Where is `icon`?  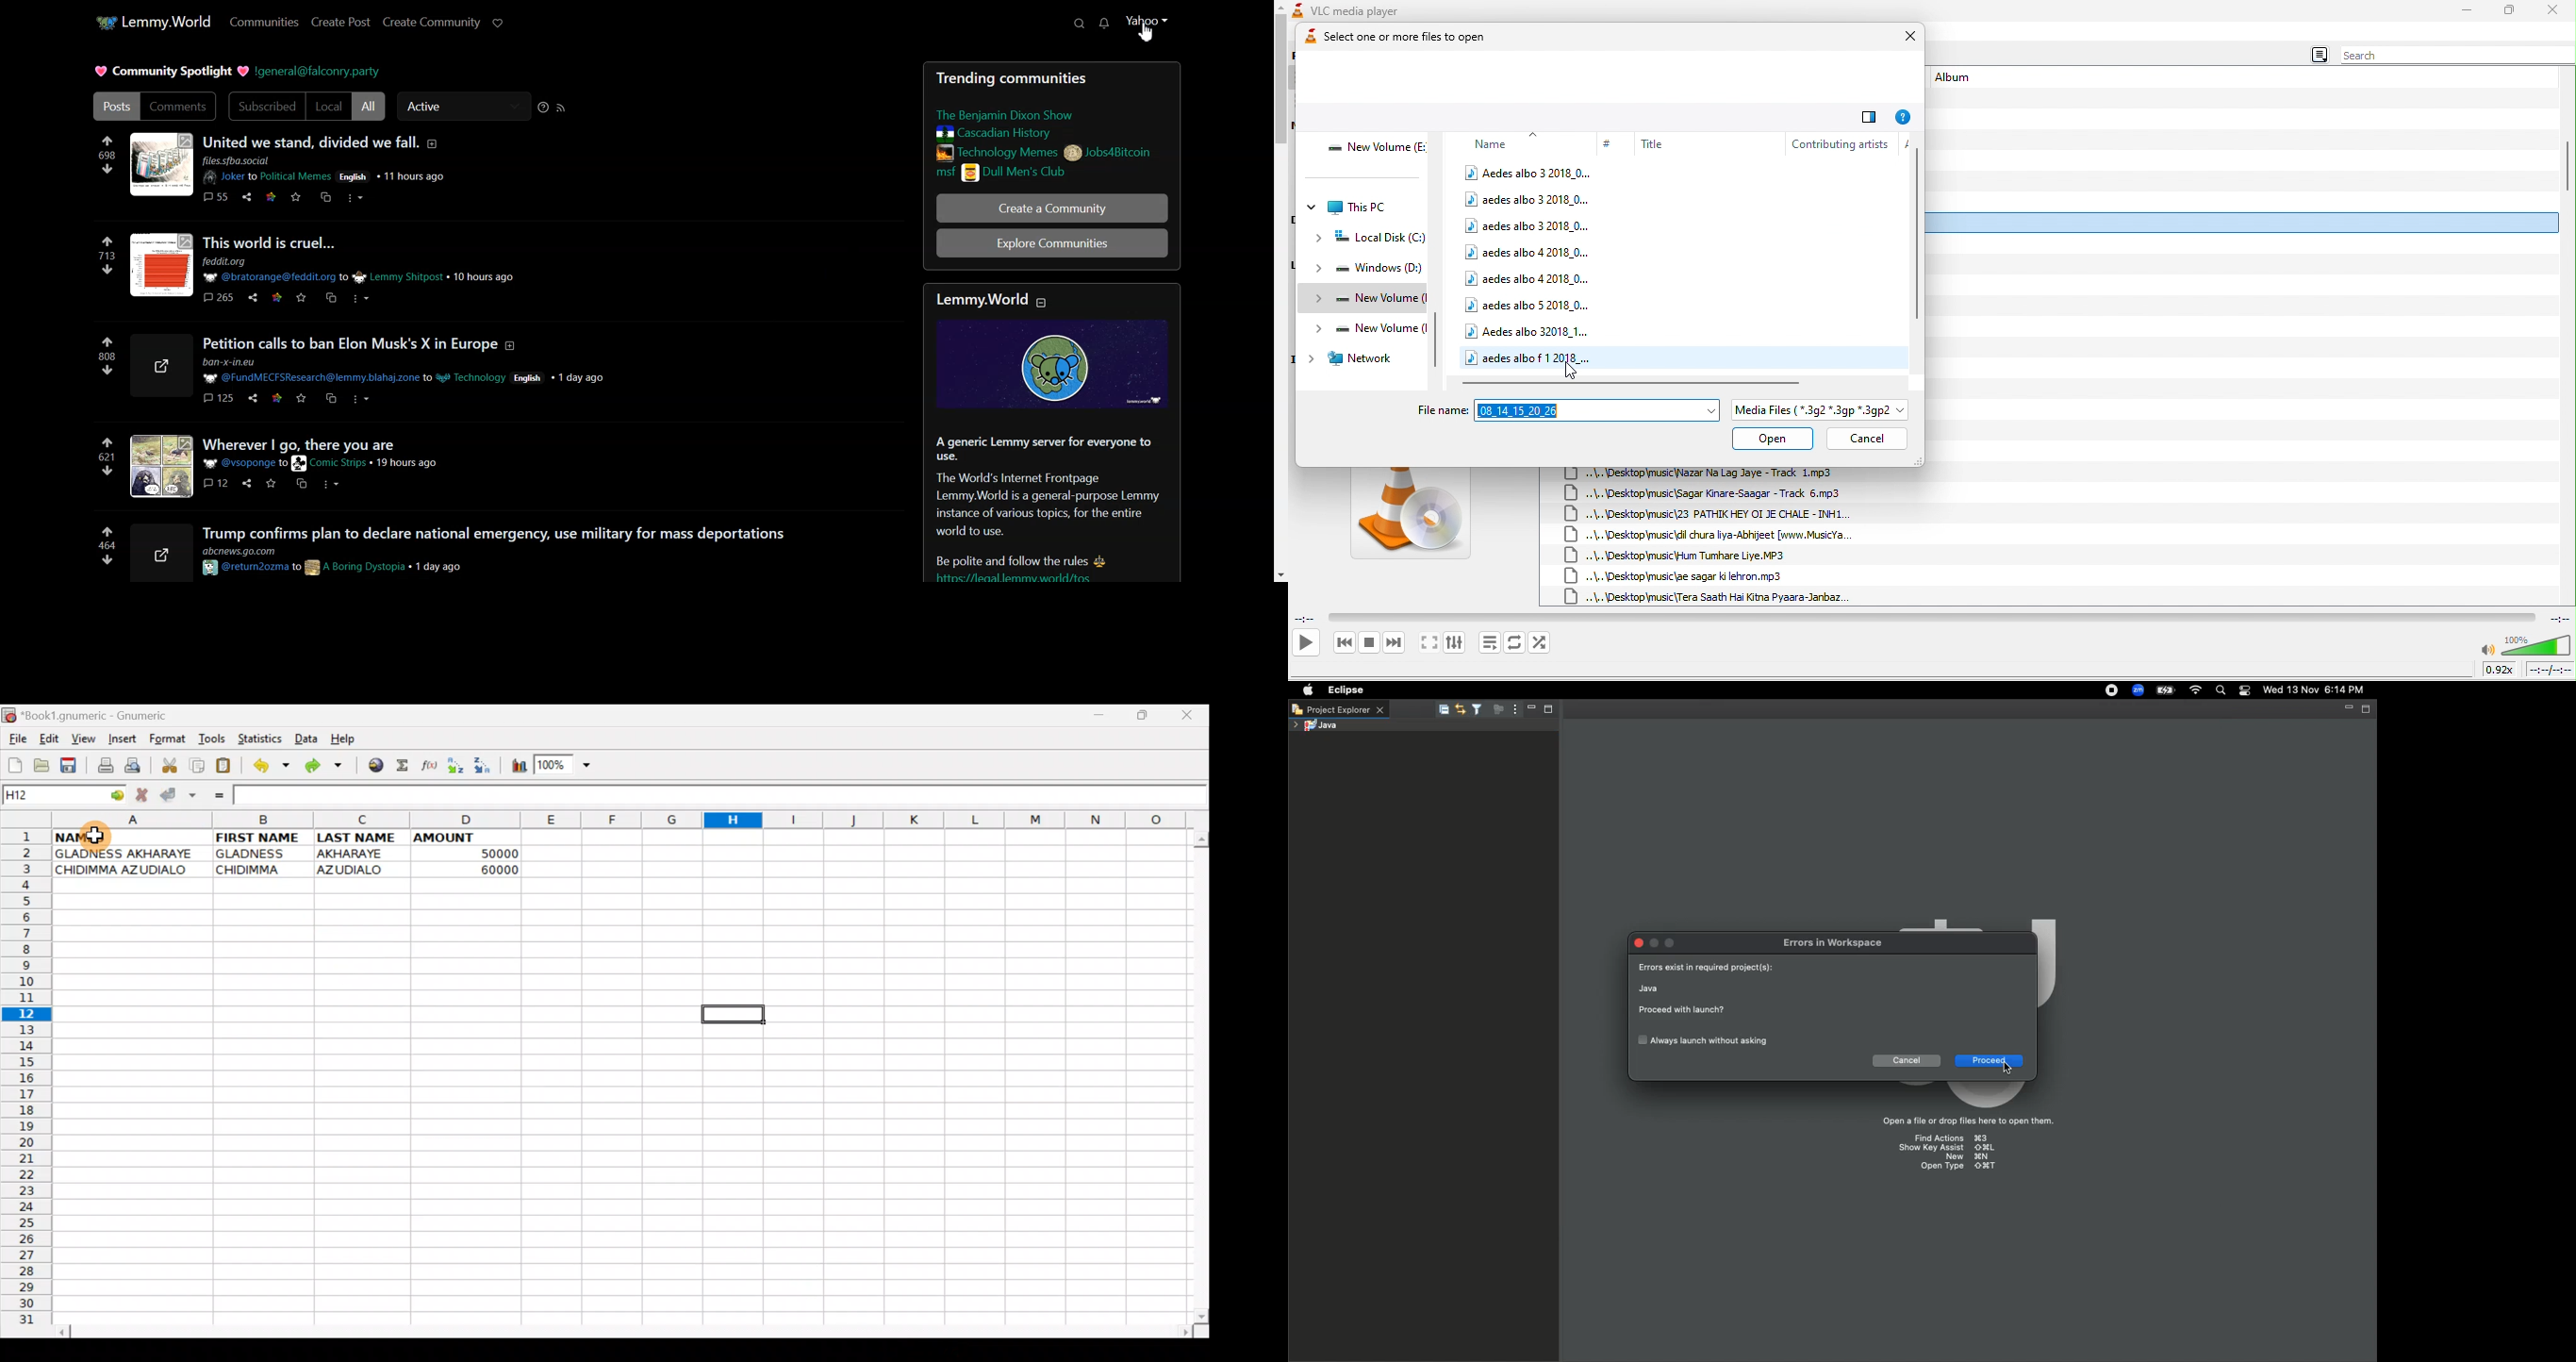 icon is located at coordinates (1297, 10).